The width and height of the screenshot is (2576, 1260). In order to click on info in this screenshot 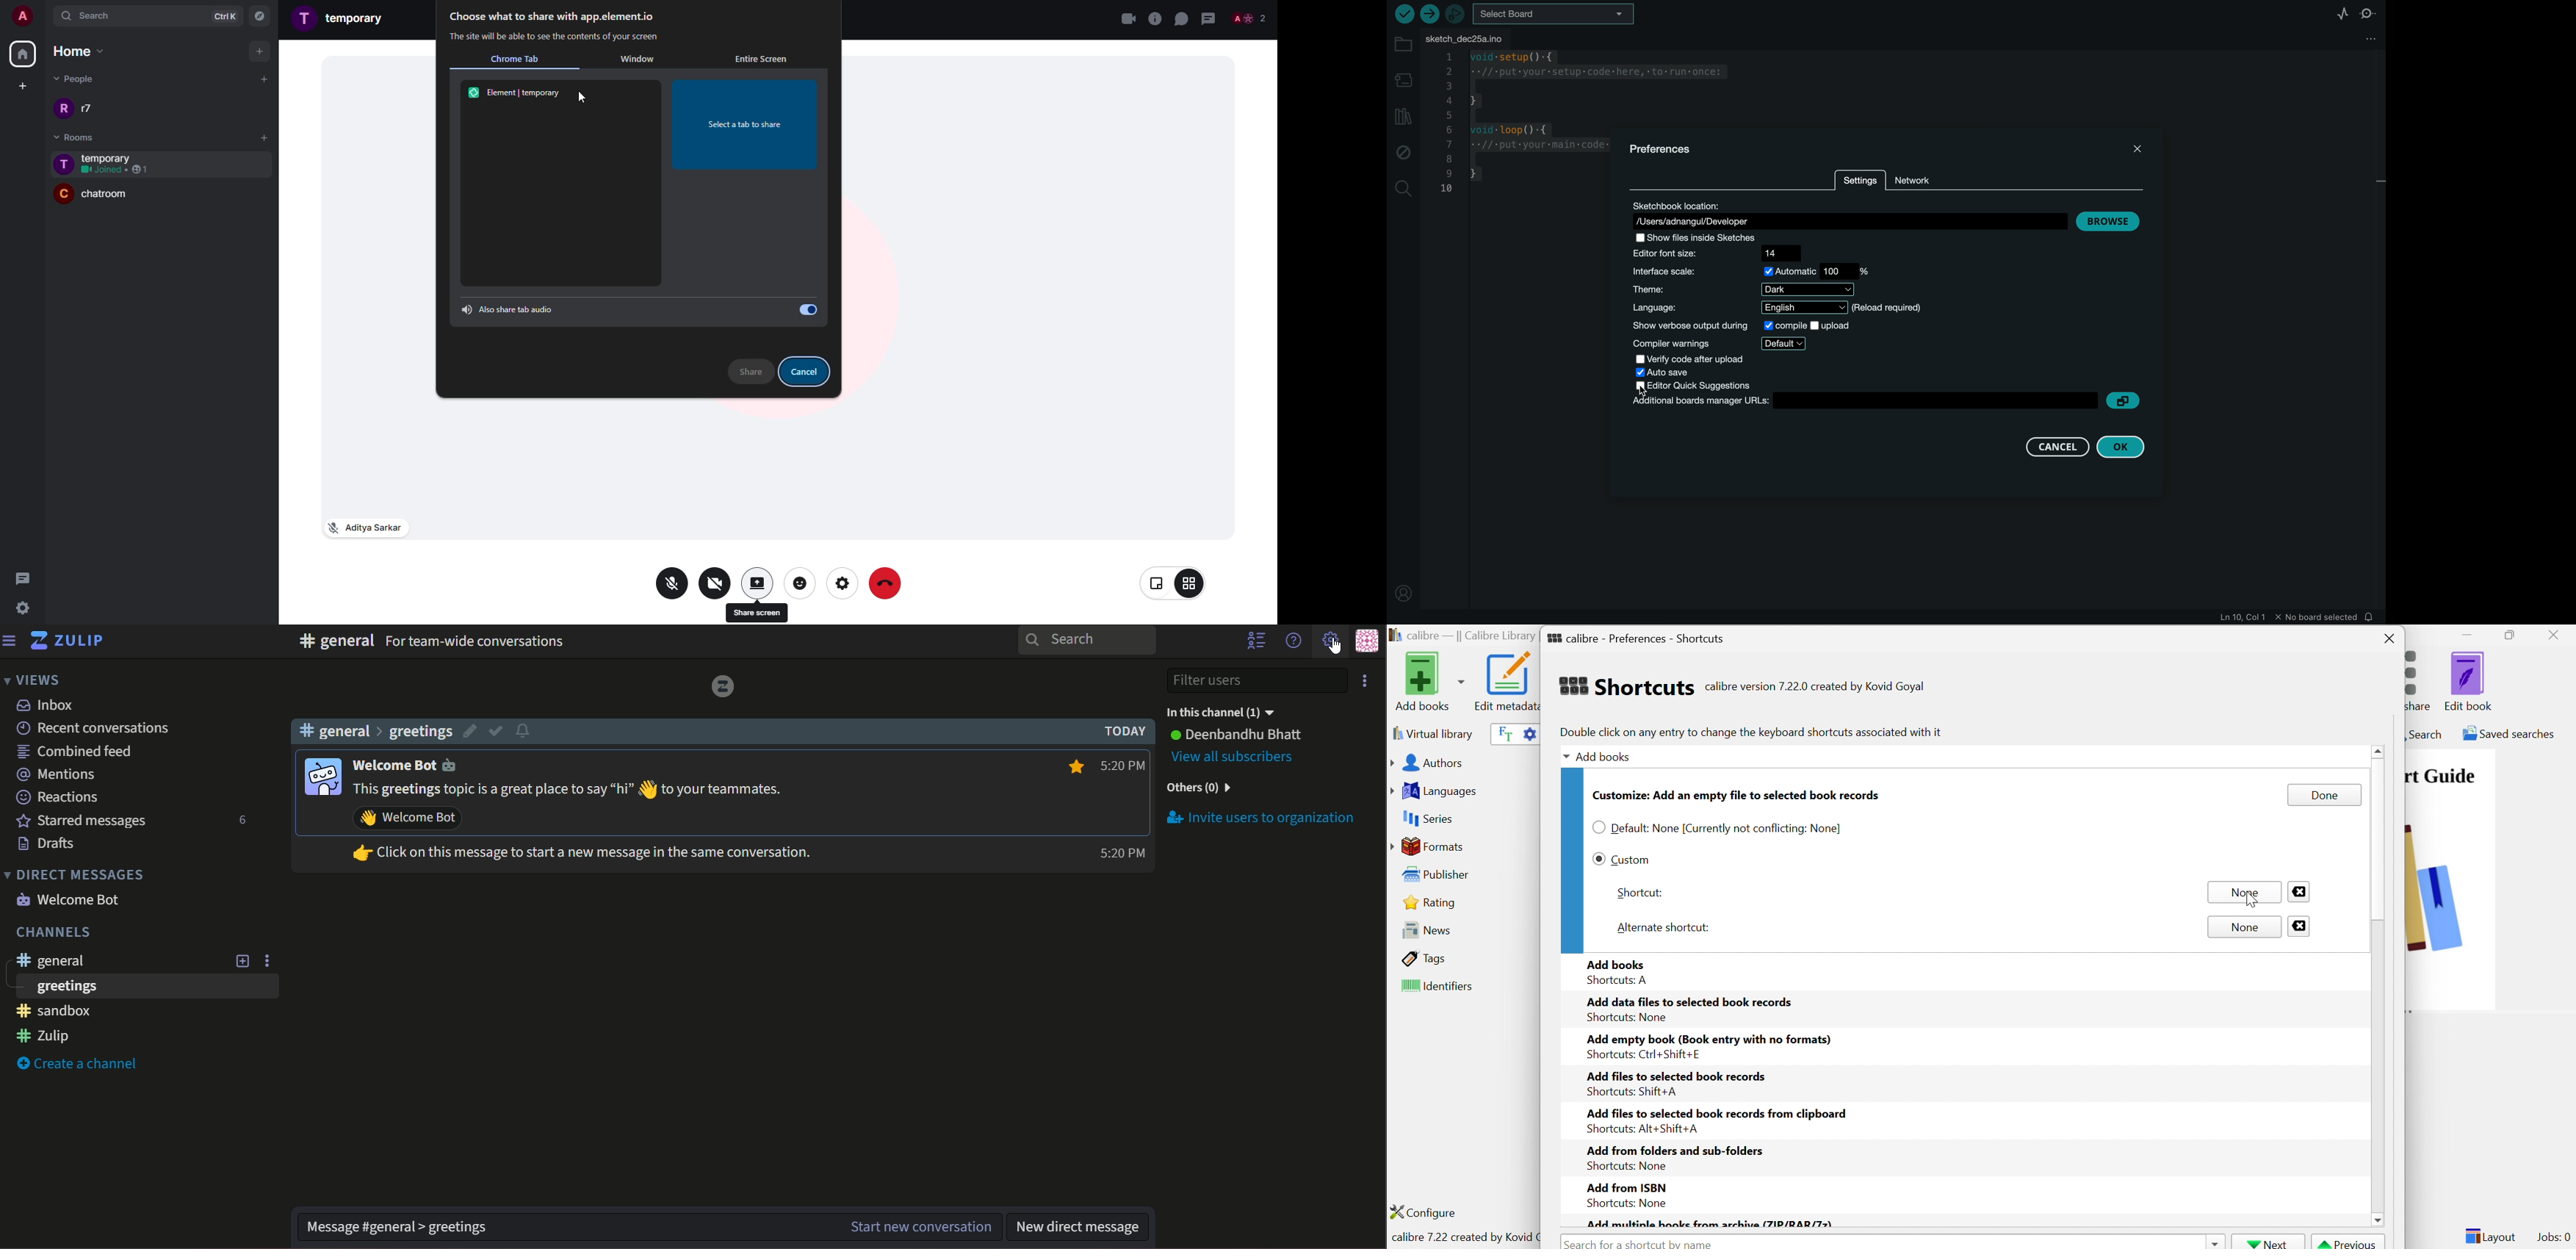, I will do `click(554, 37)`.